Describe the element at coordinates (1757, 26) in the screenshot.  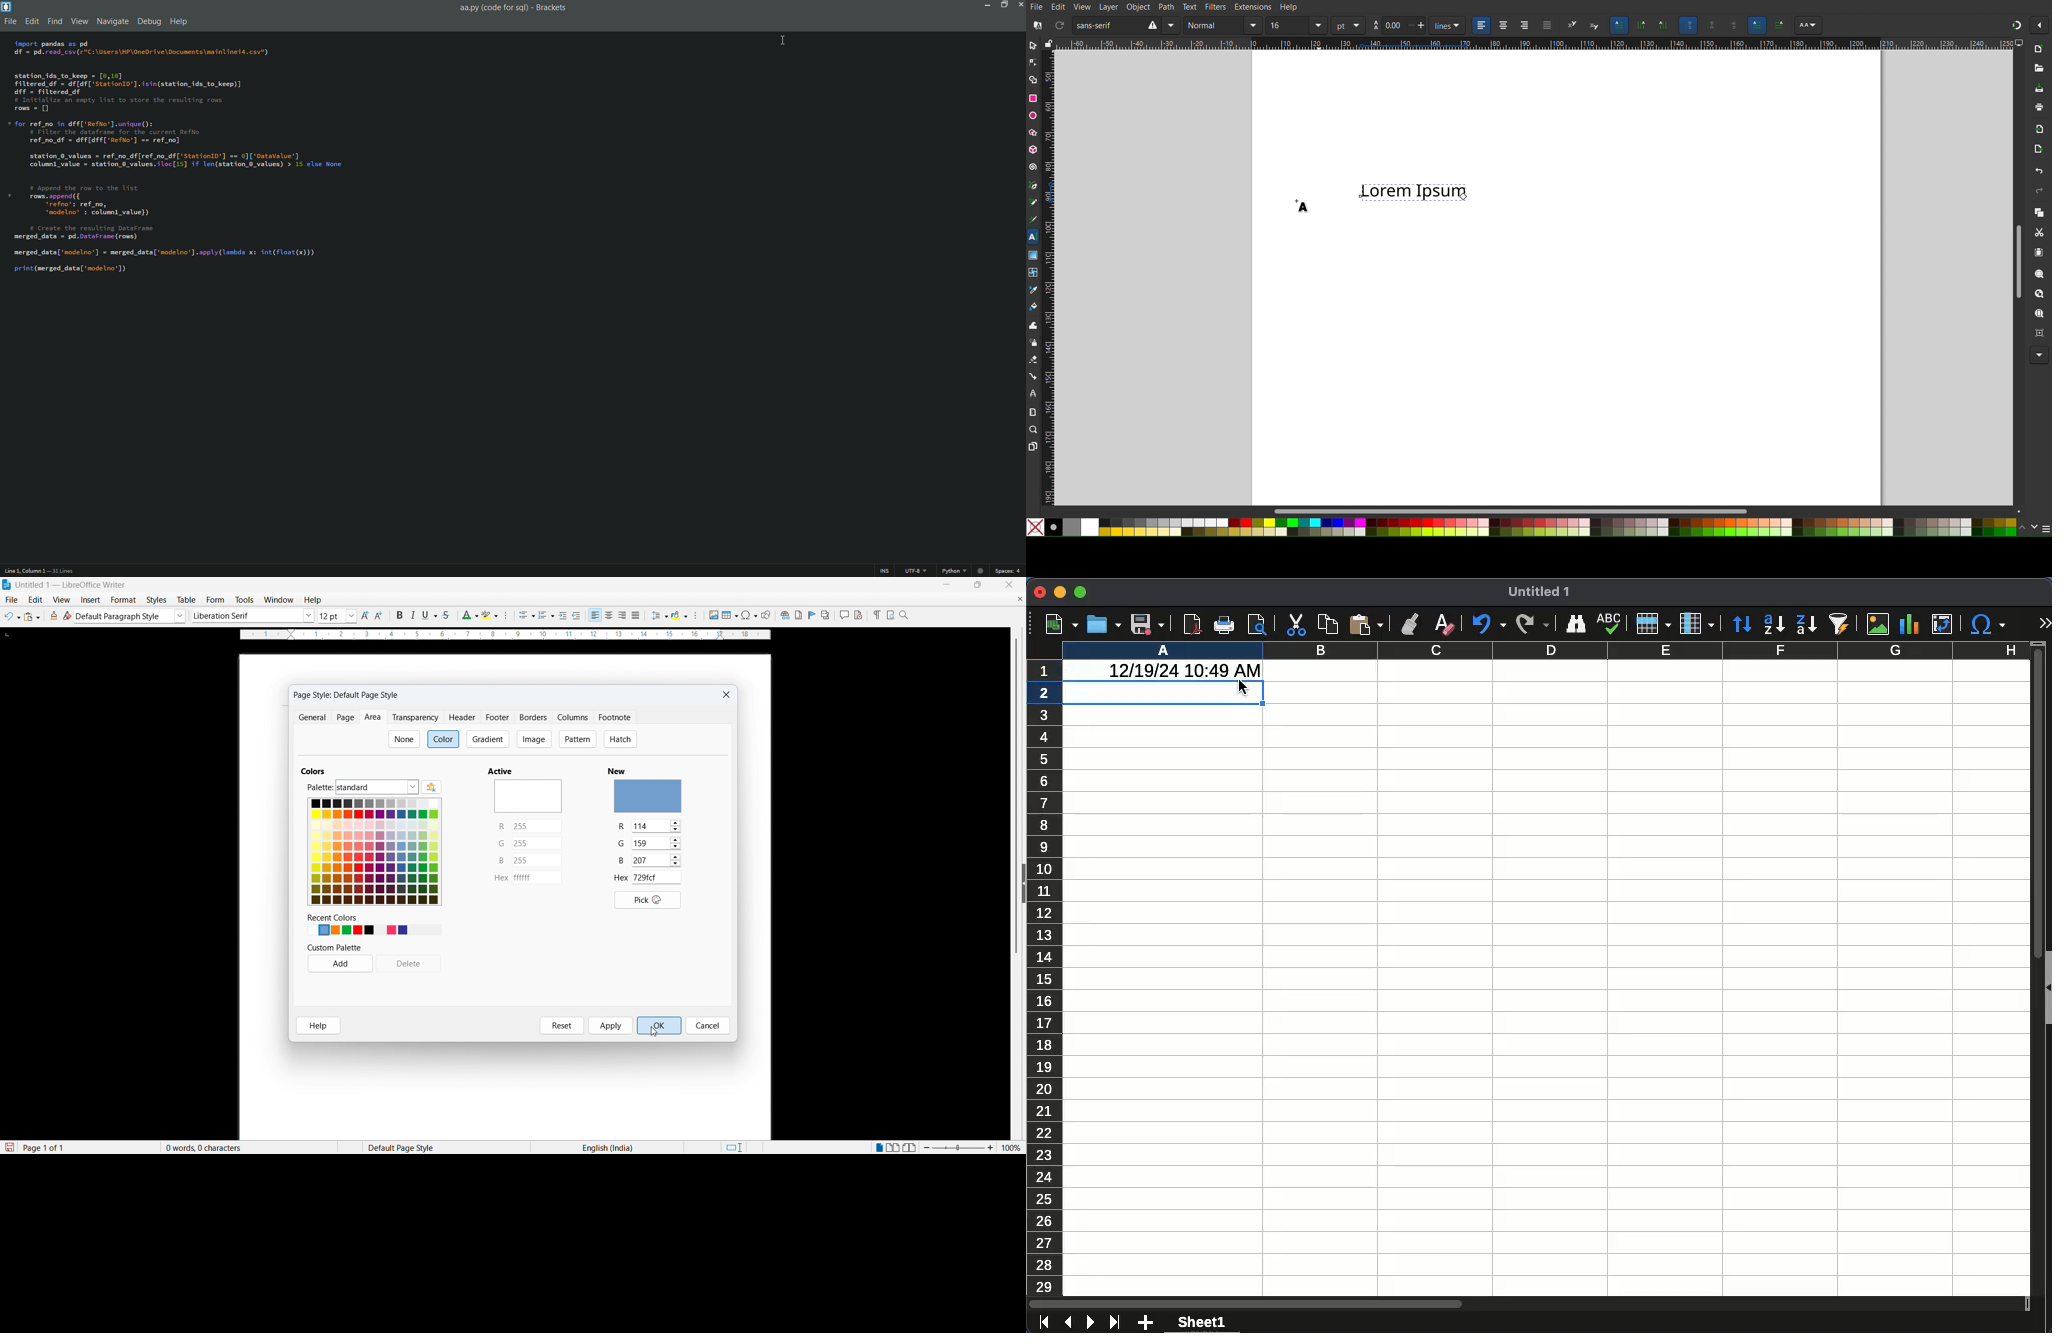
I see `` at that location.